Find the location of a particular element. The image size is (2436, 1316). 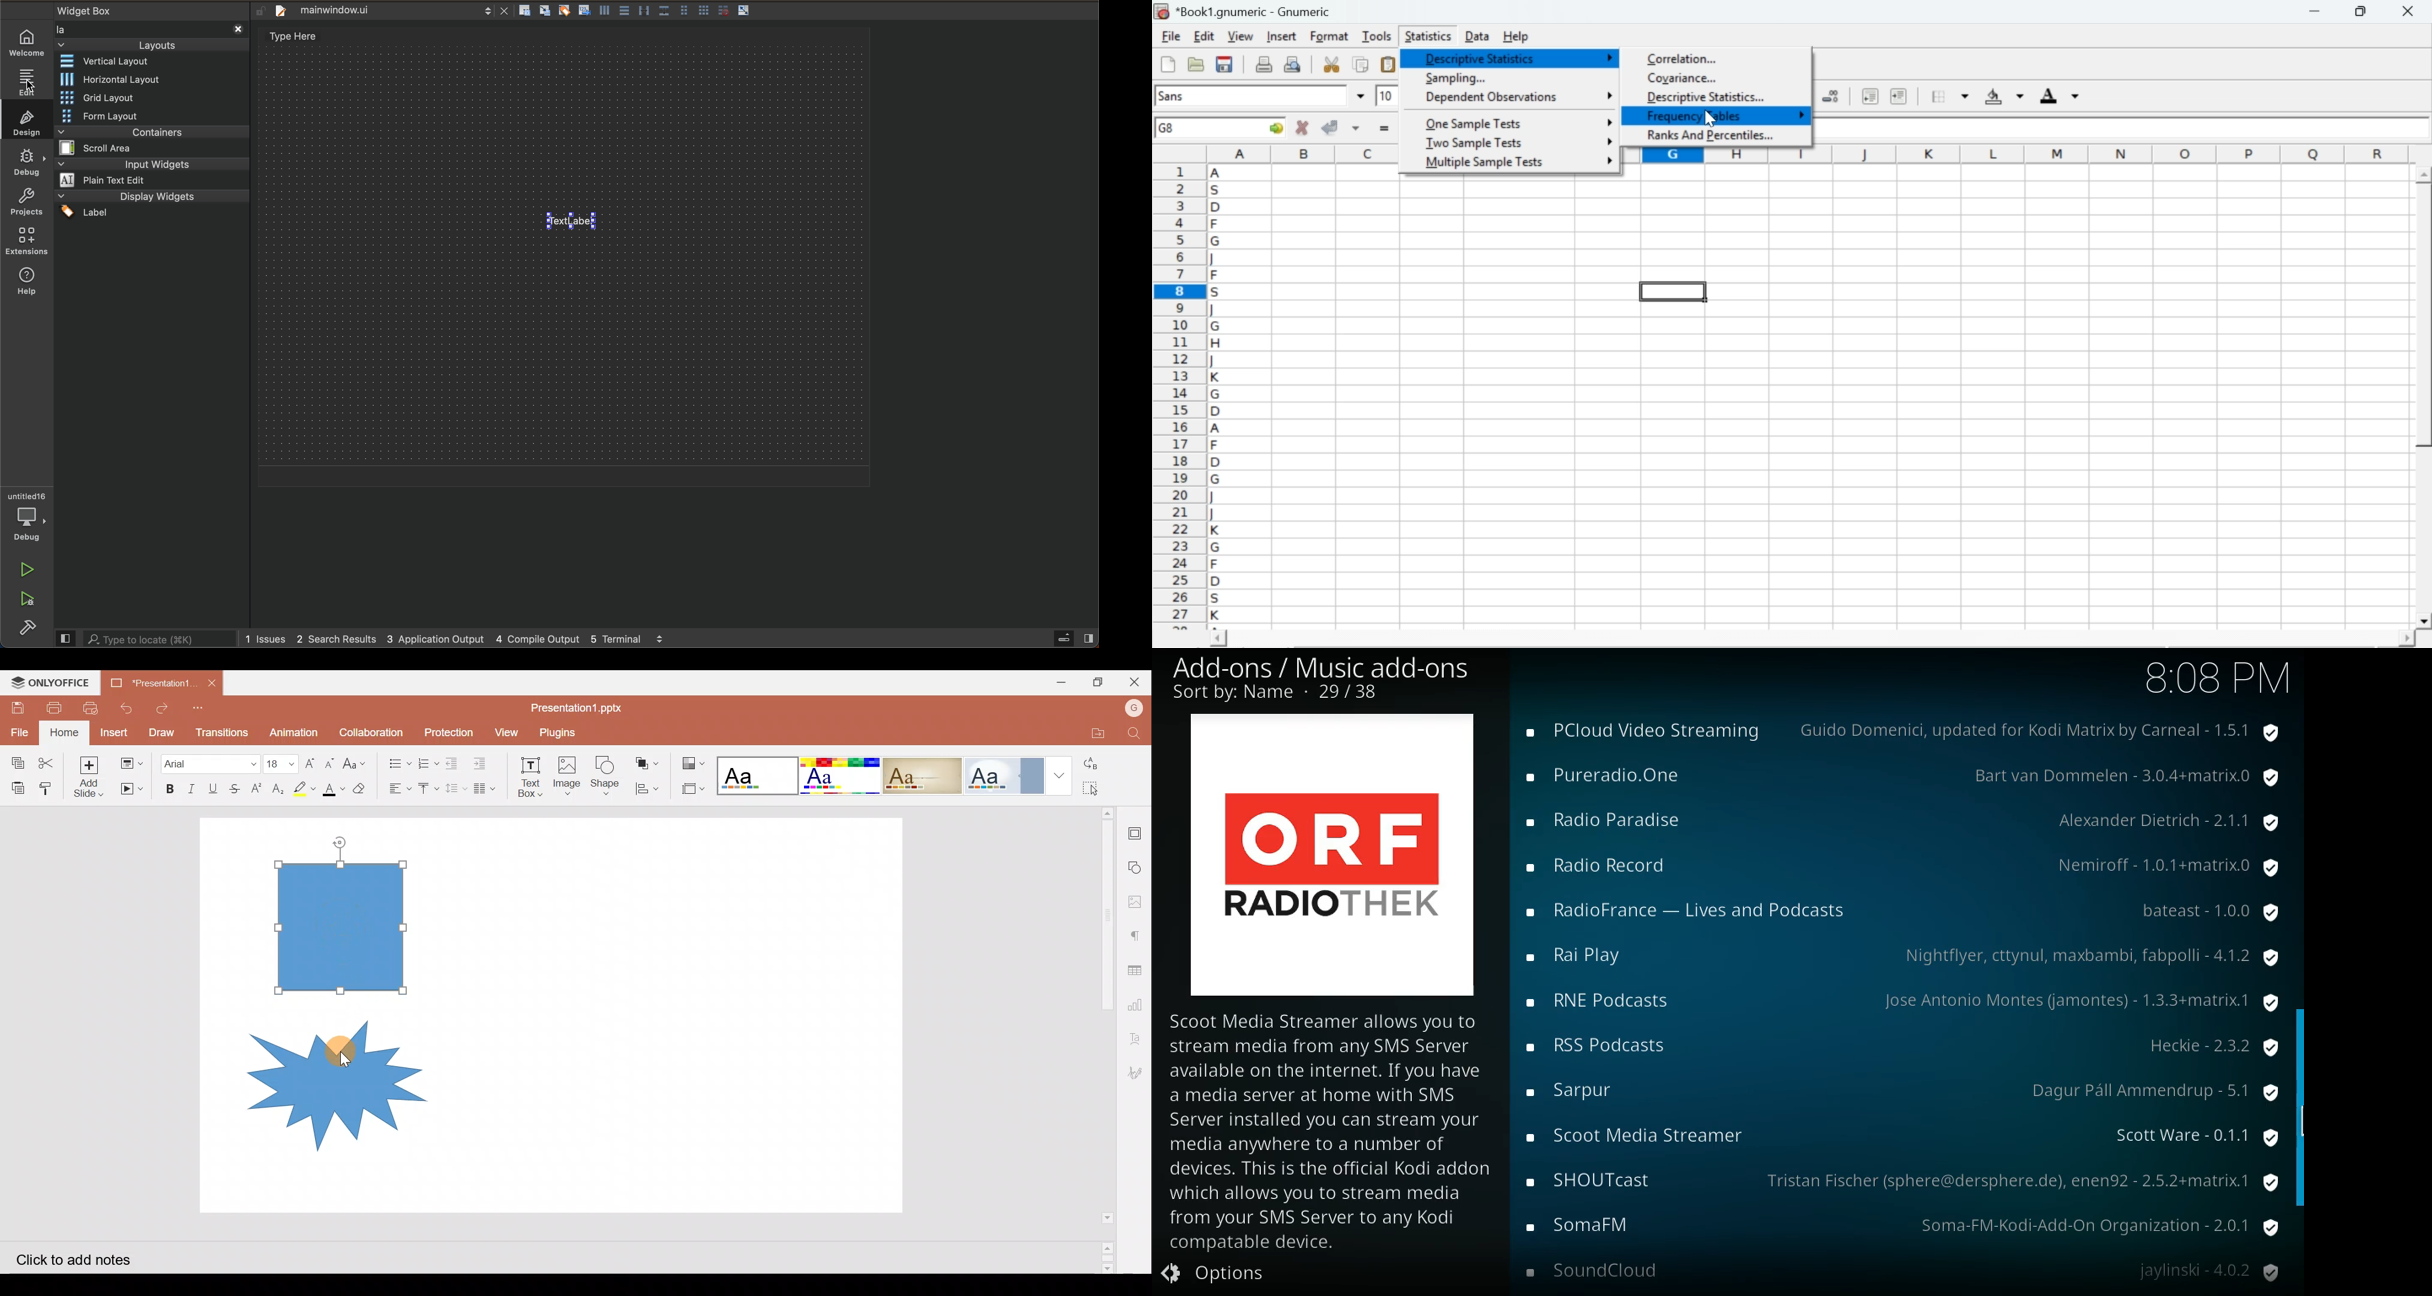

more is located at coordinates (1610, 93).